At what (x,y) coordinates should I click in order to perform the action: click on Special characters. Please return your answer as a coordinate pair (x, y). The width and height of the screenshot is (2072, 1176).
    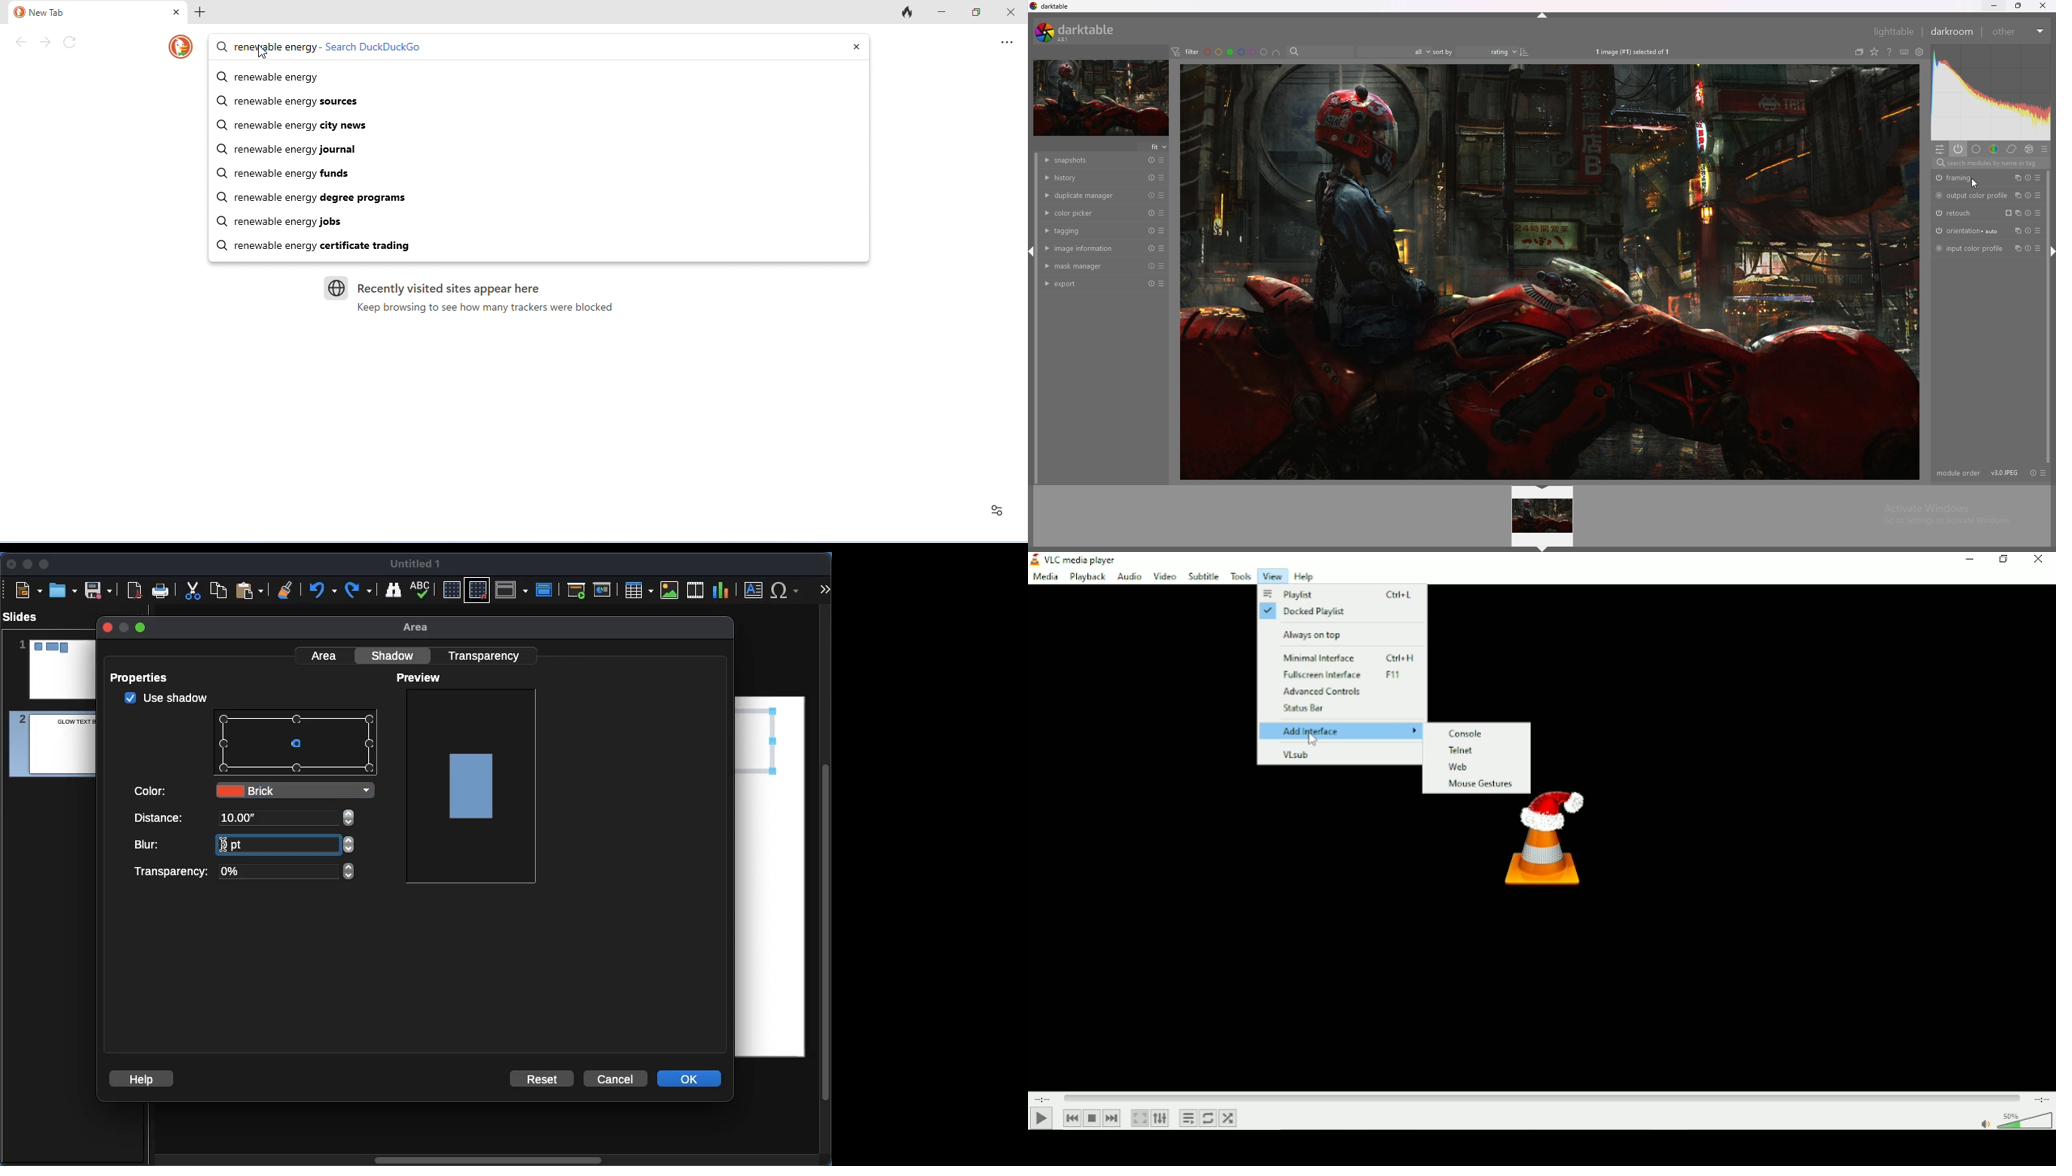
    Looking at the image, I should click on (789, 590).